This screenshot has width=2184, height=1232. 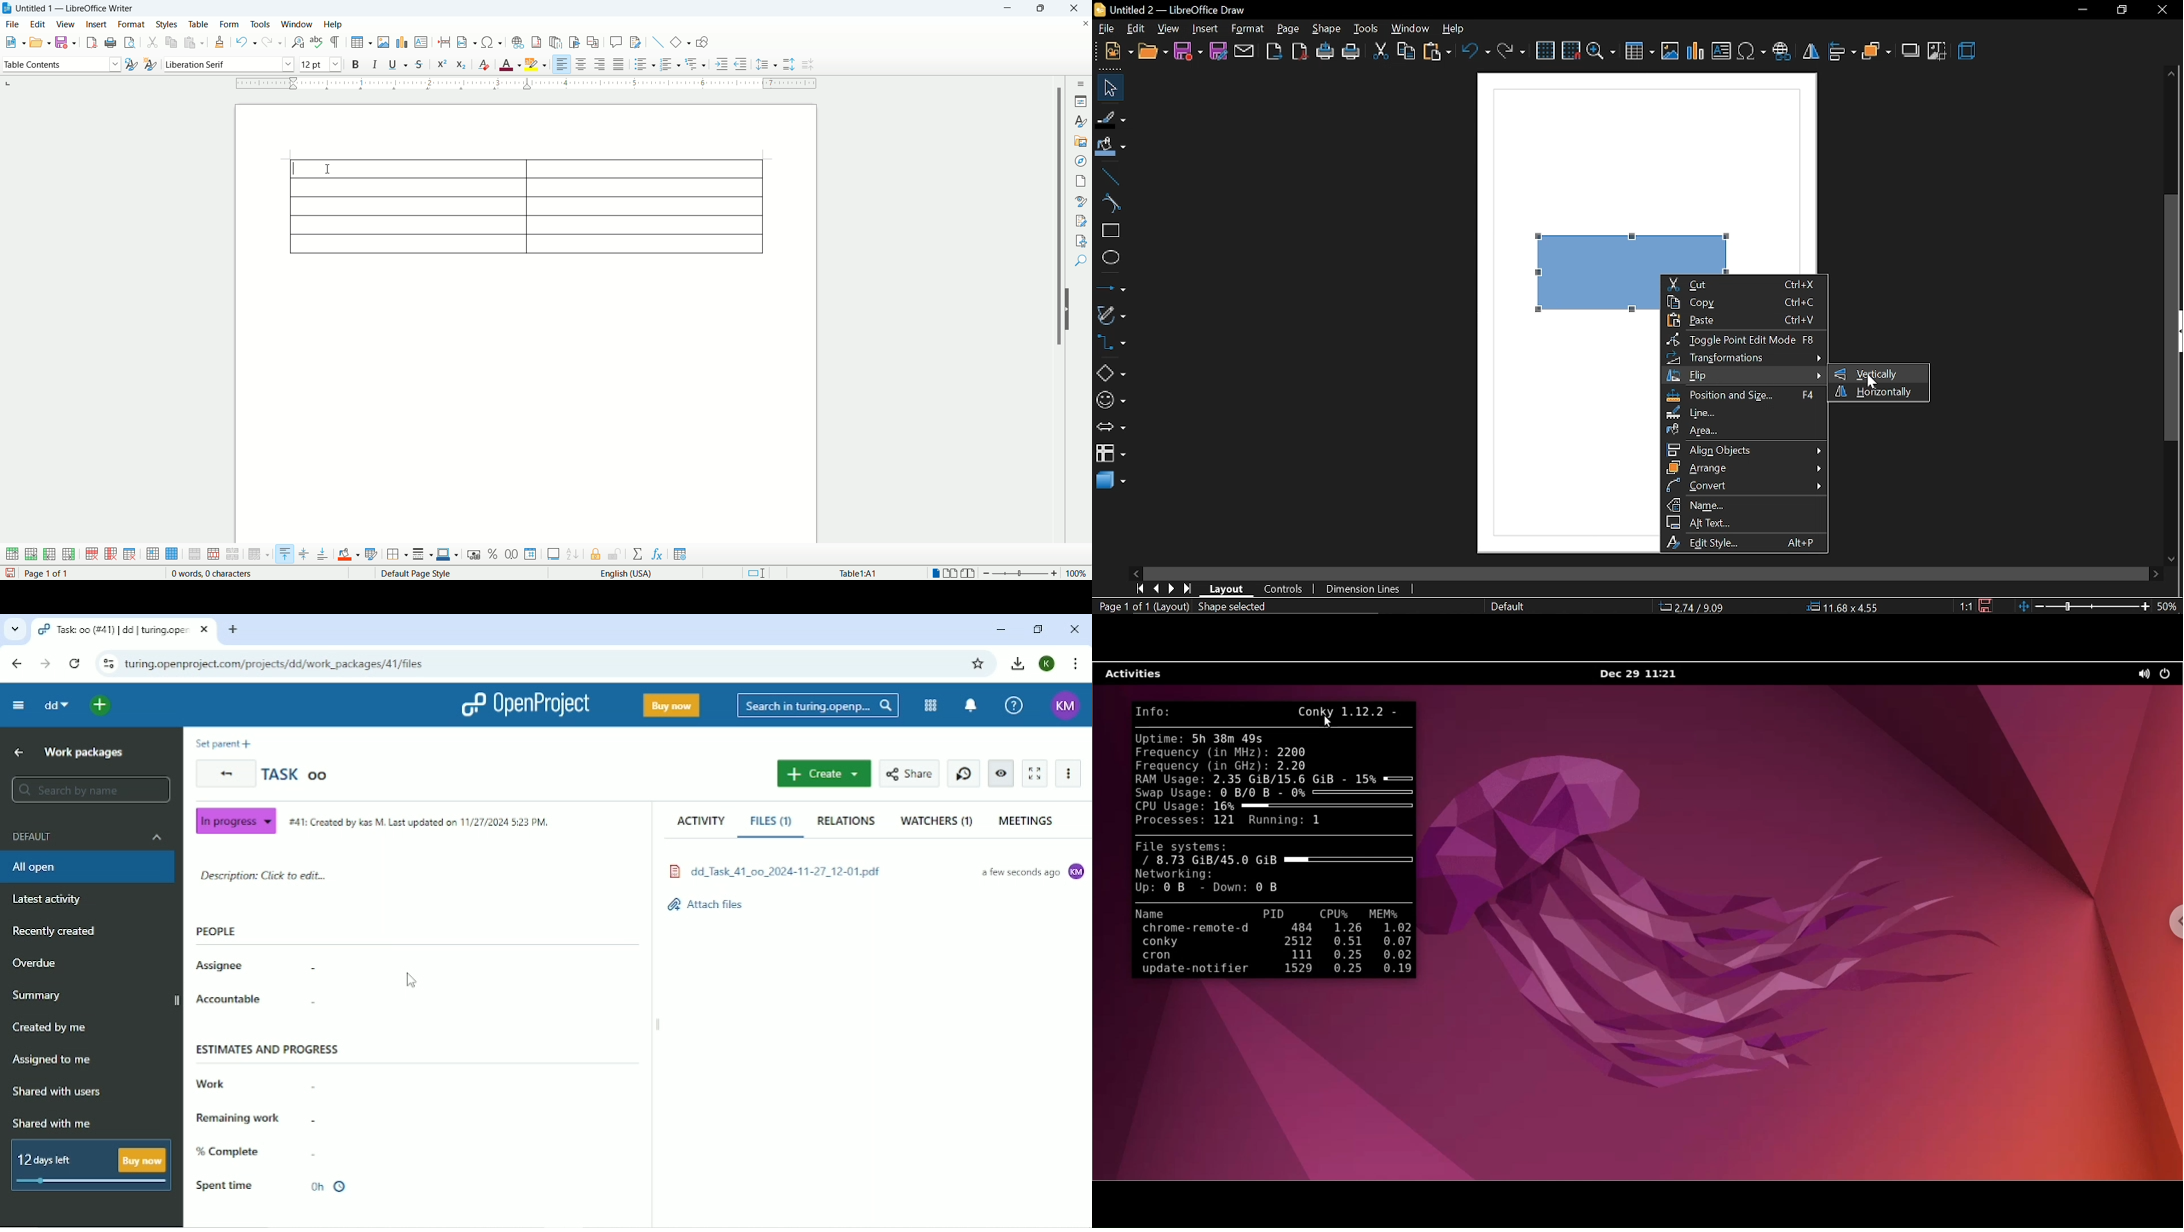 What do you see at coordinates (1475, 51) in the screenshot?
I see `undo` at bounding box center [1475, 51].